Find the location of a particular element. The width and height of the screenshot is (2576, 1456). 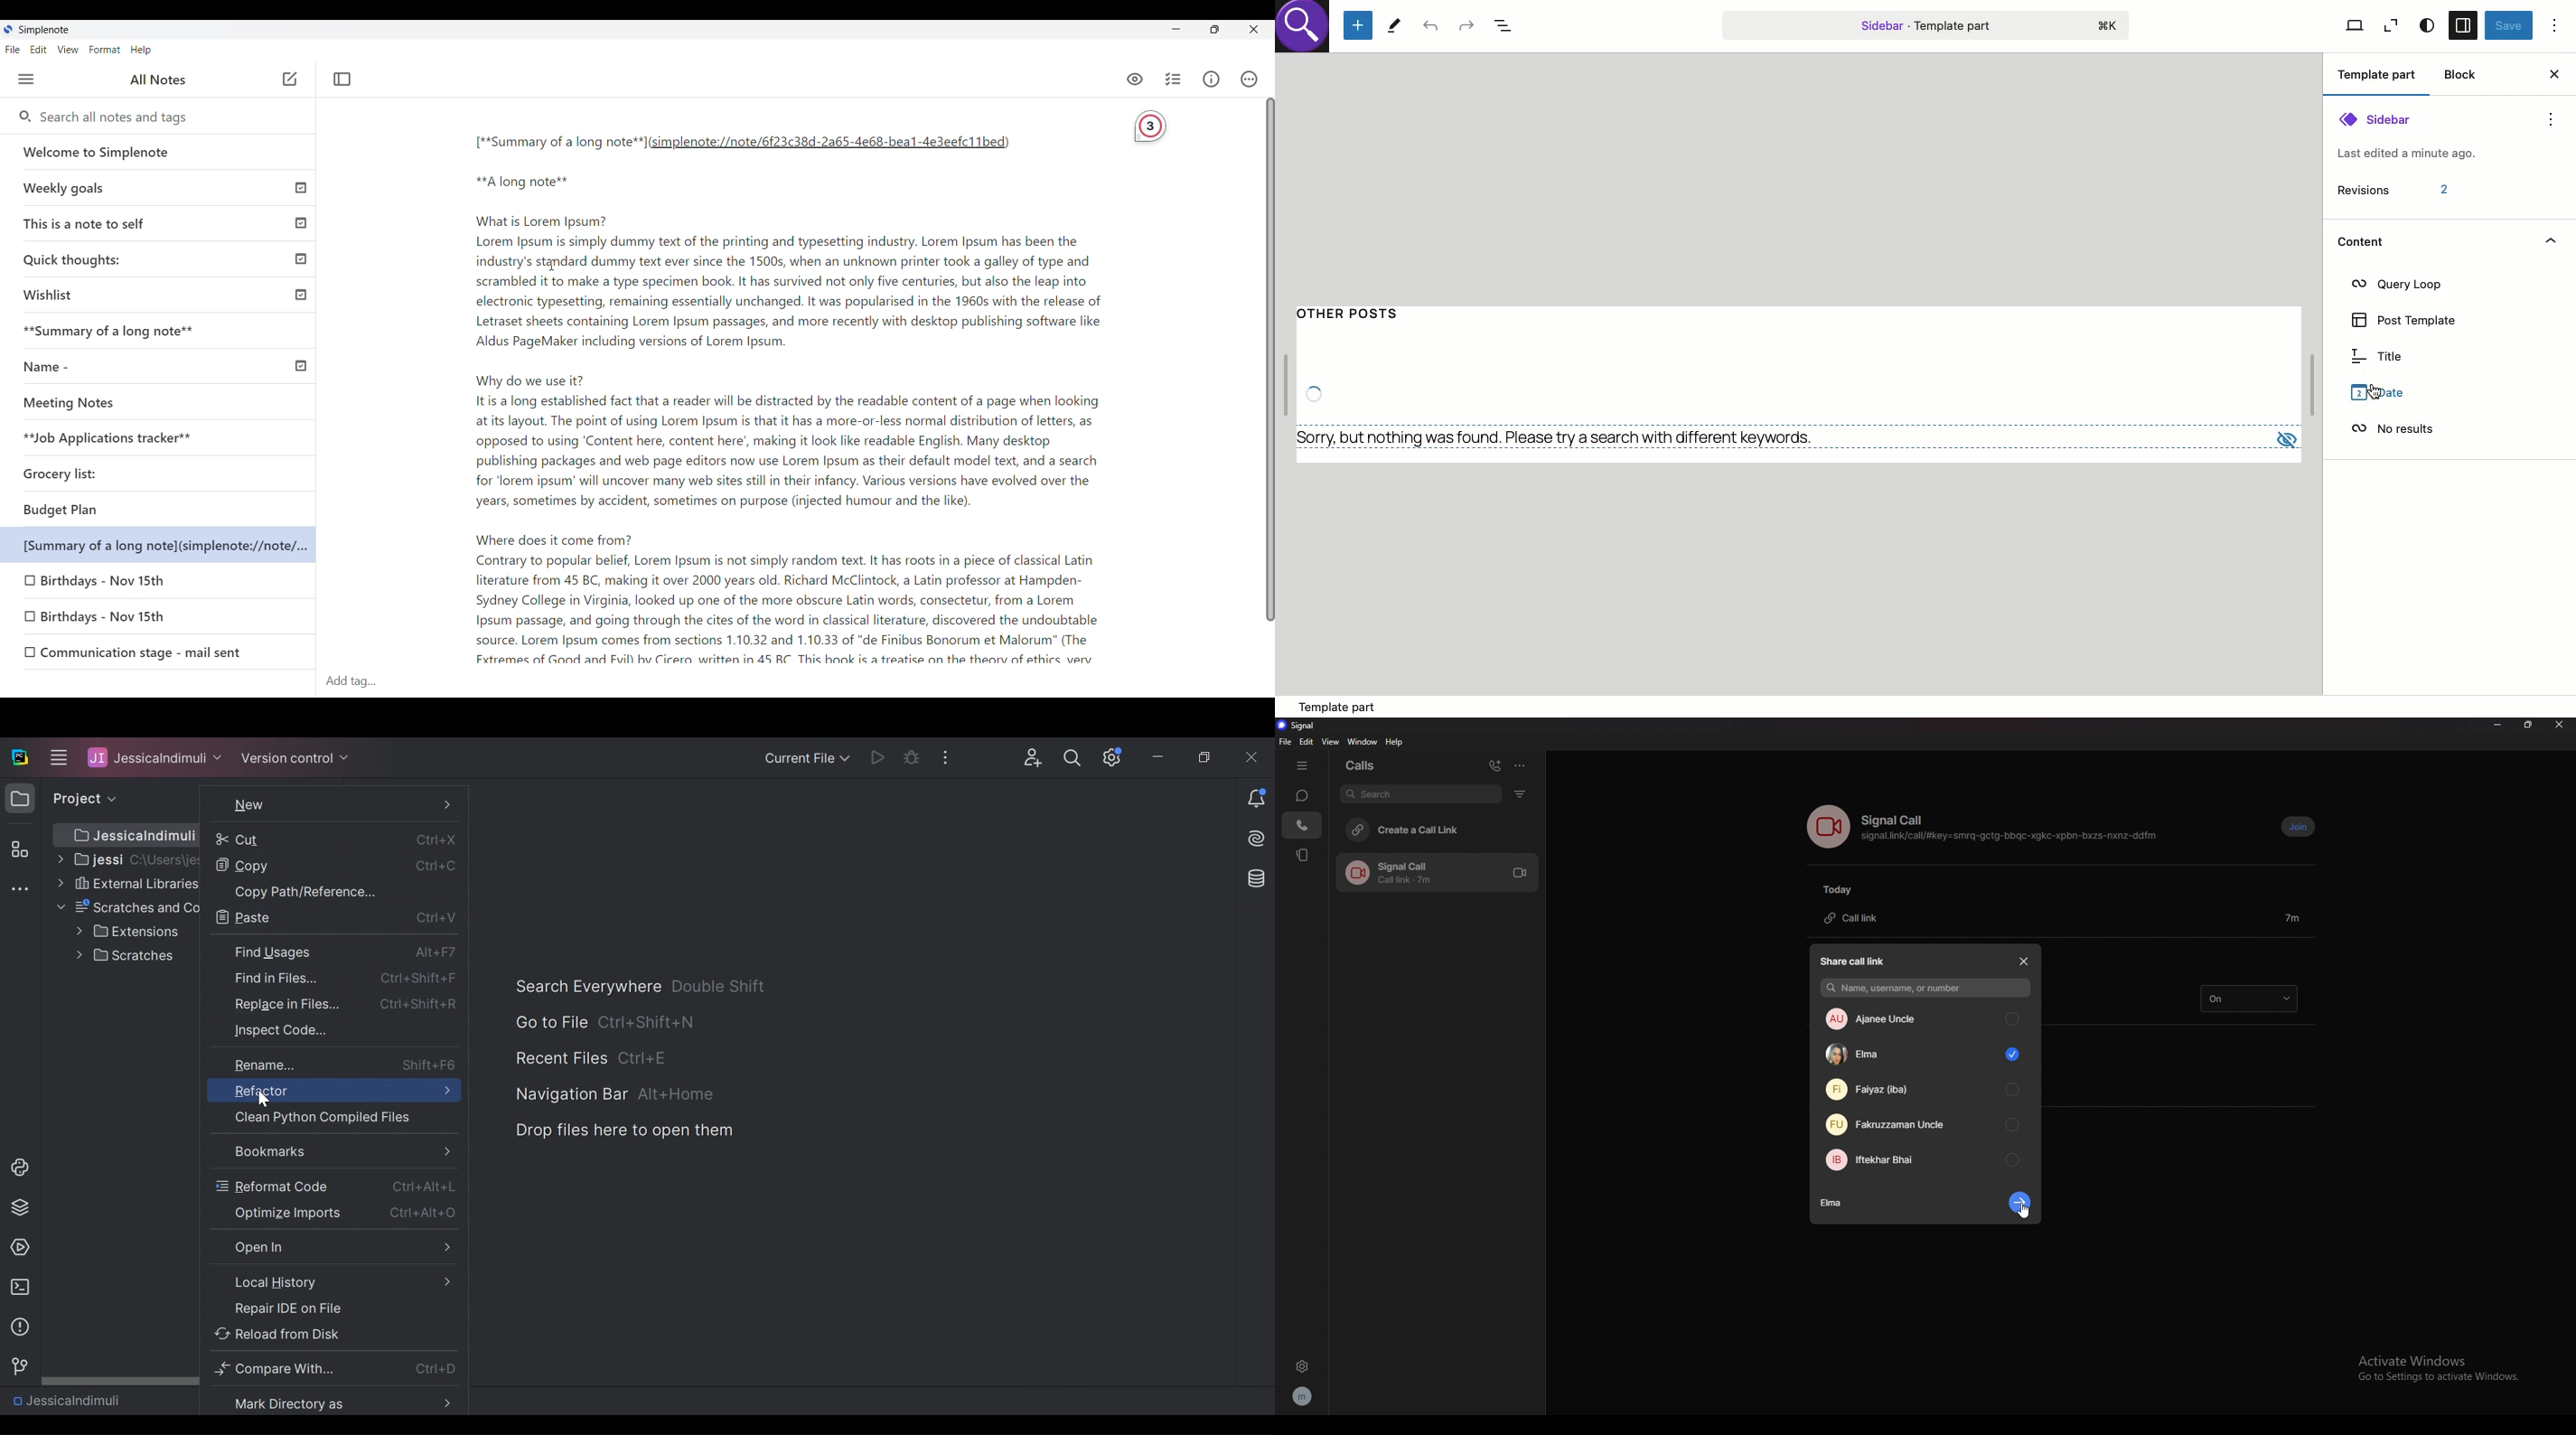

terminal is located at coordinates (16, 1288).